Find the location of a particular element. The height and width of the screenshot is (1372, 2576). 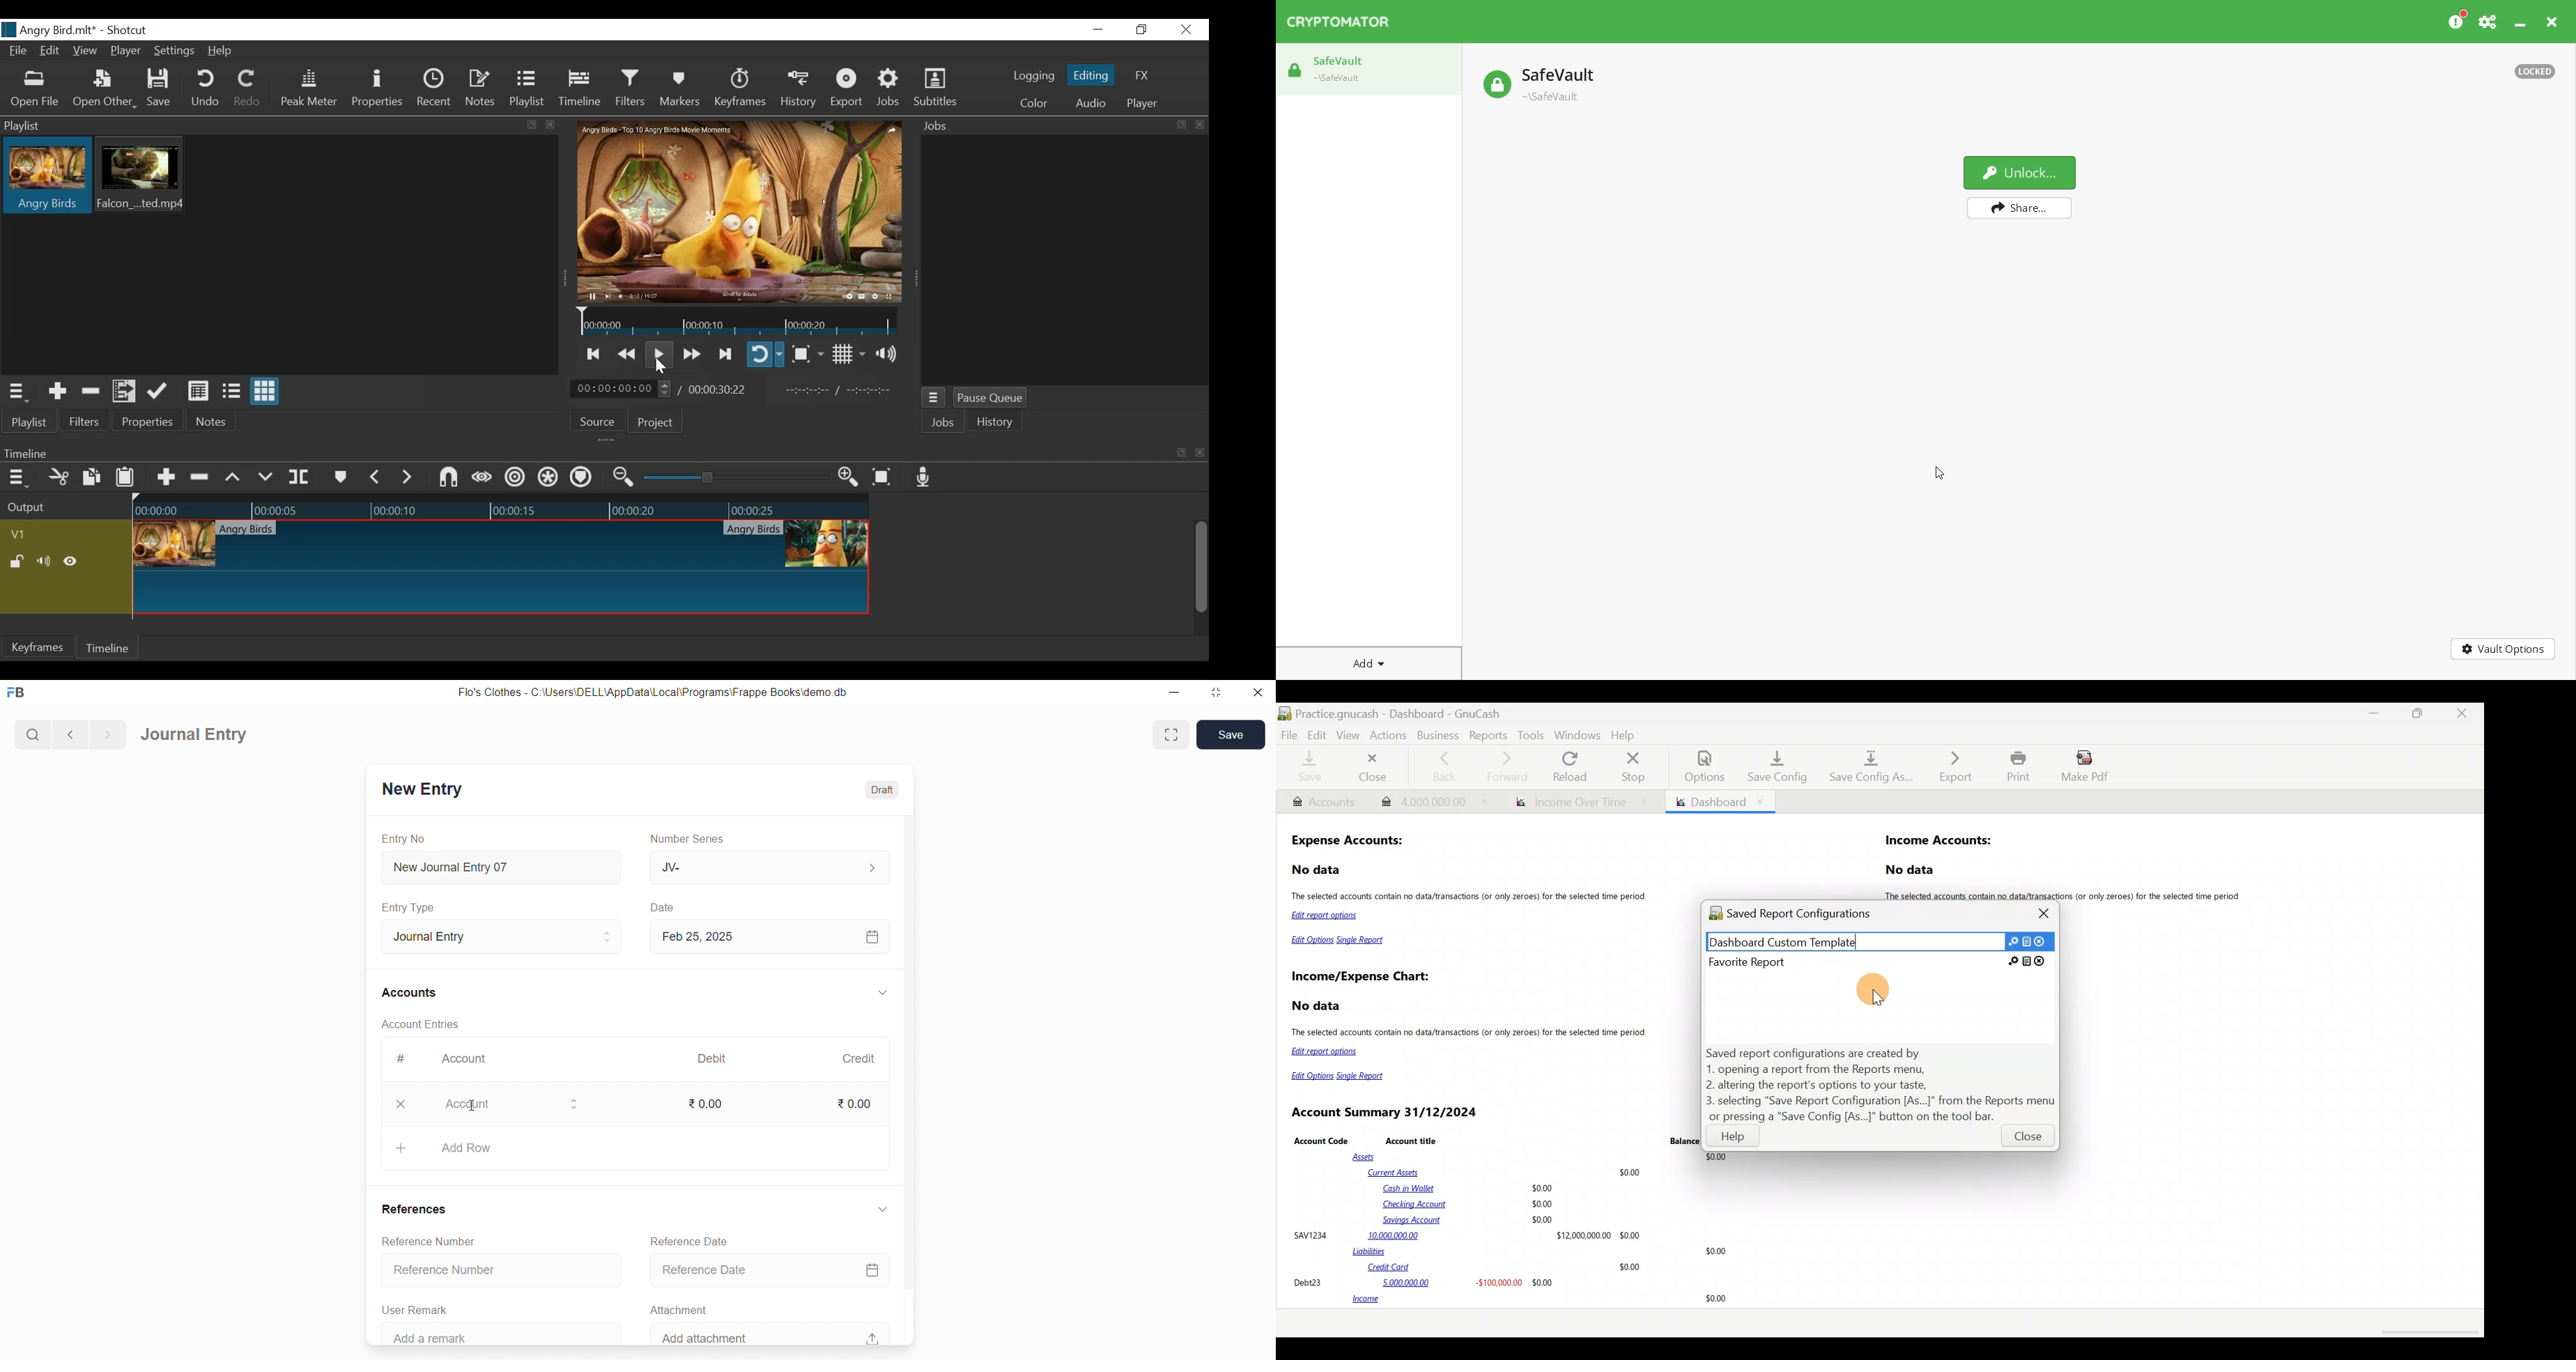

Reference Date is located at coordinates (691, 1239).